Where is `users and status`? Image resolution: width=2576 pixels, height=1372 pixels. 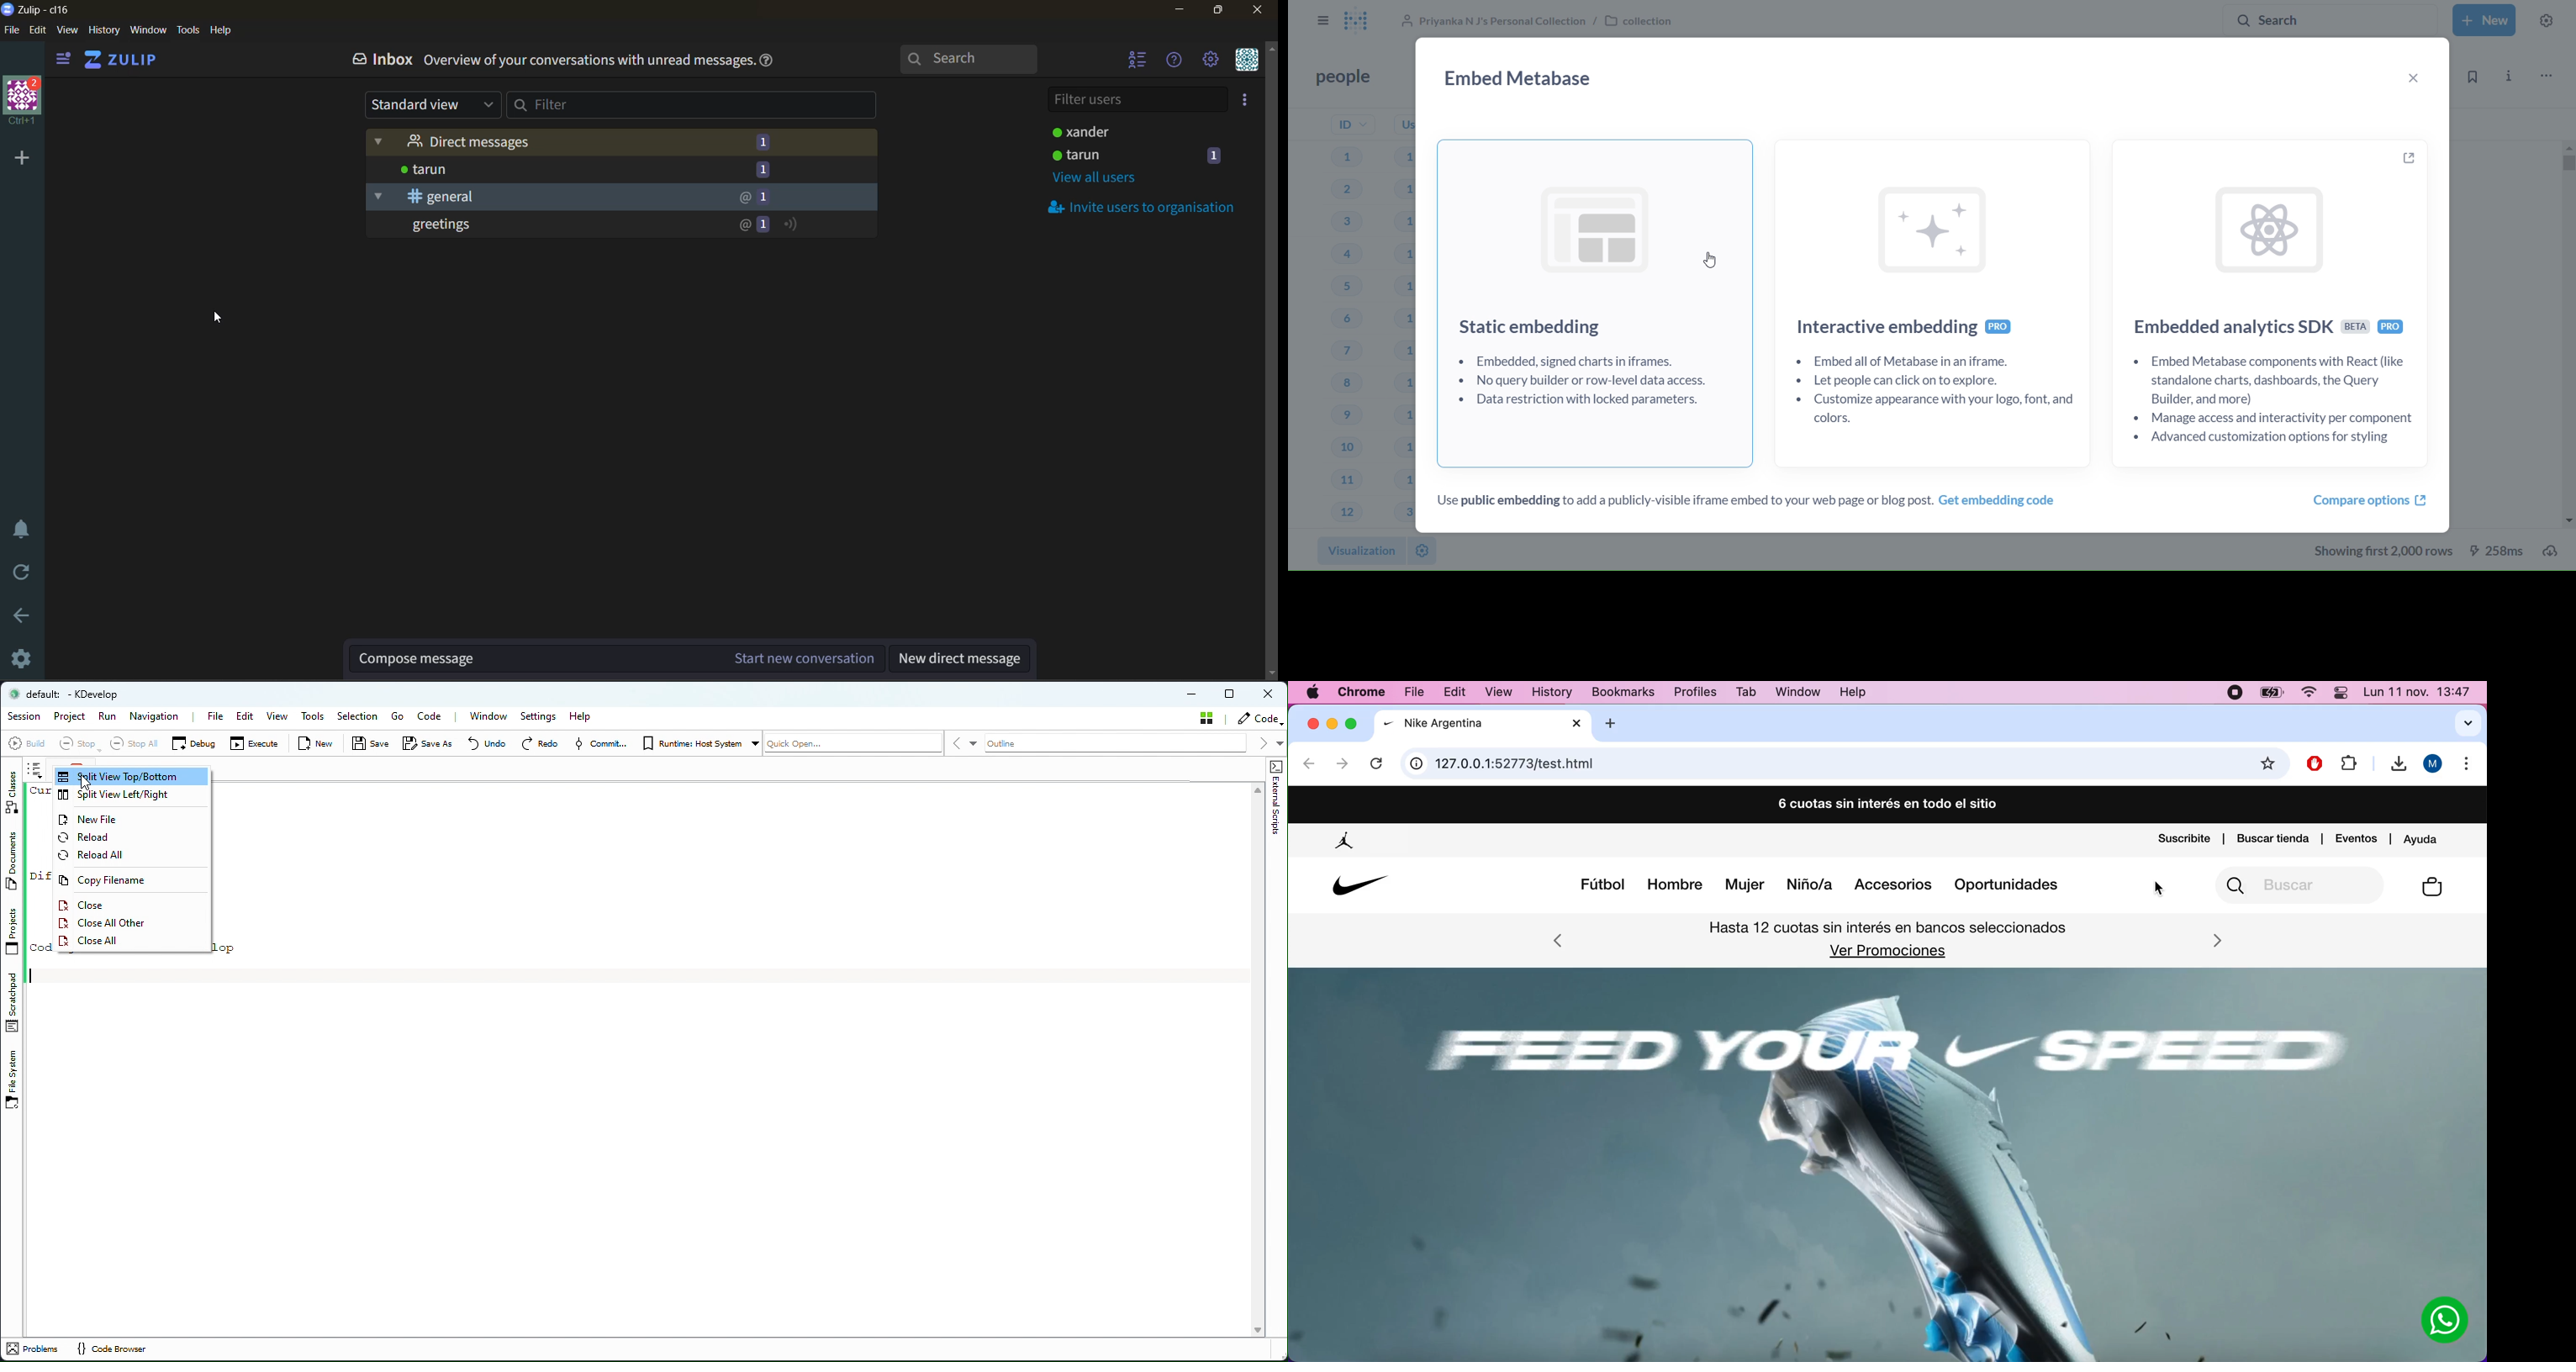
users and status is located at coordinates (1145, 157).